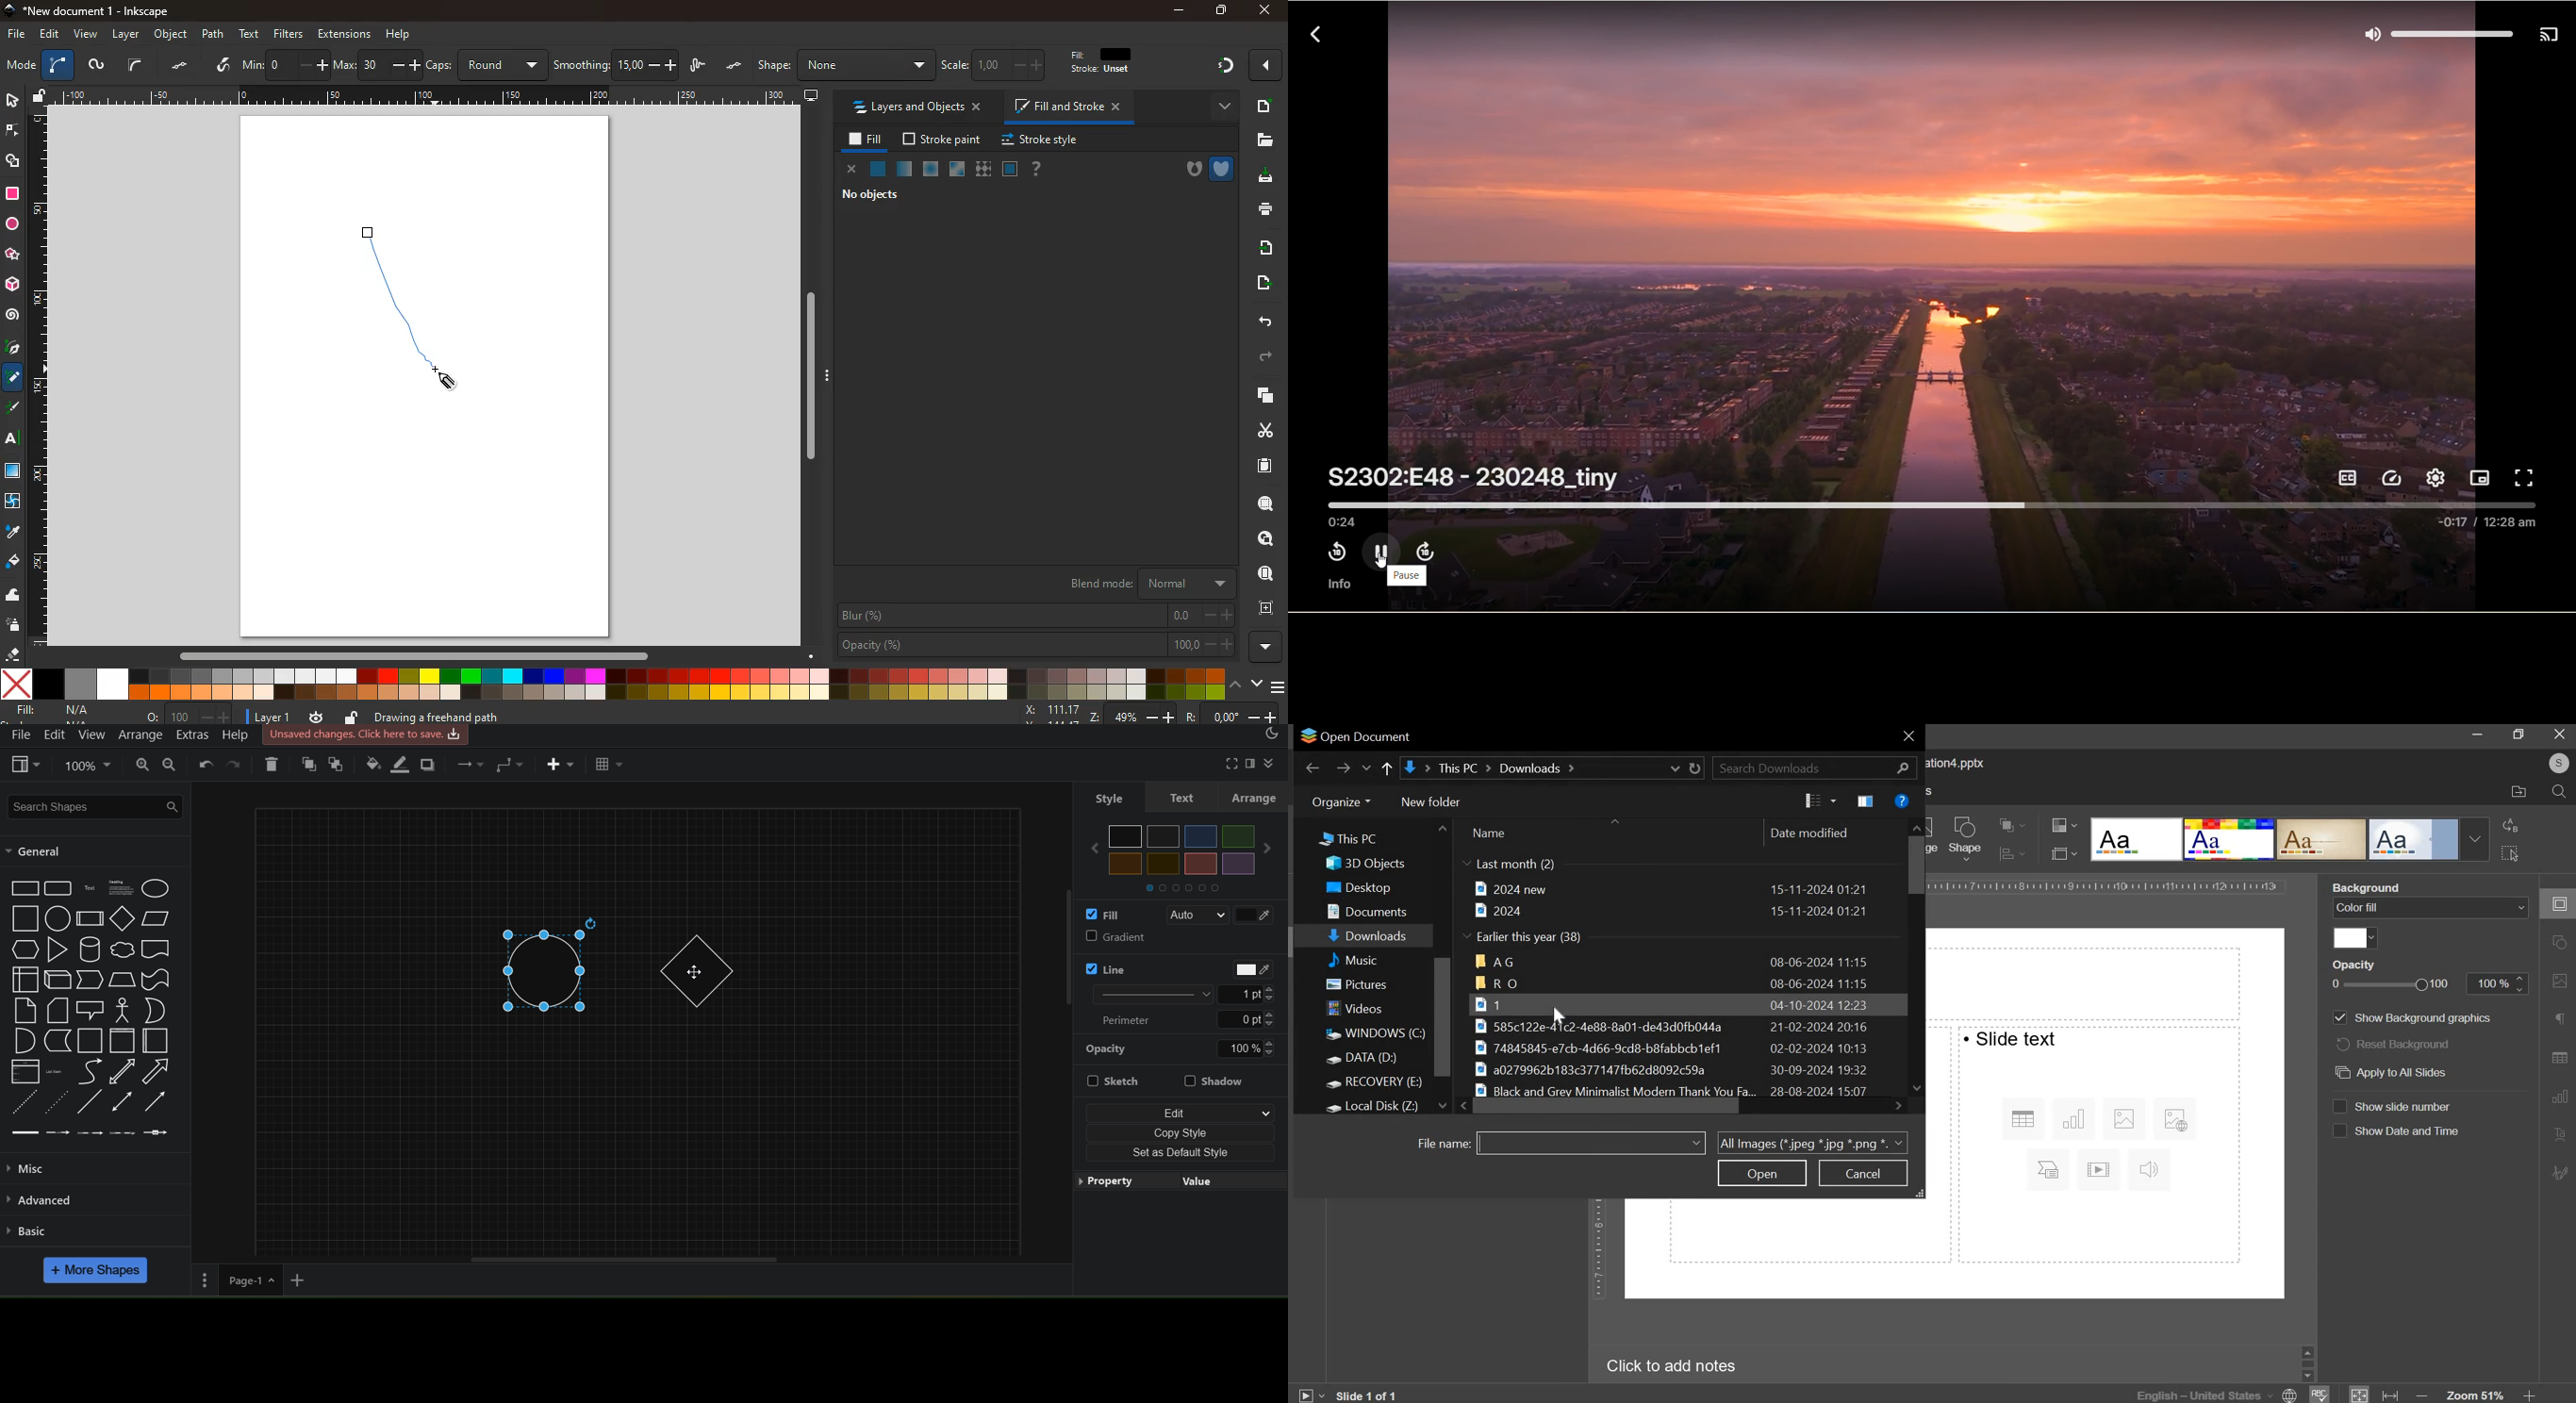  Describe the element at coordinates (2230, 840) in the screenshot. I see `design` at that location.